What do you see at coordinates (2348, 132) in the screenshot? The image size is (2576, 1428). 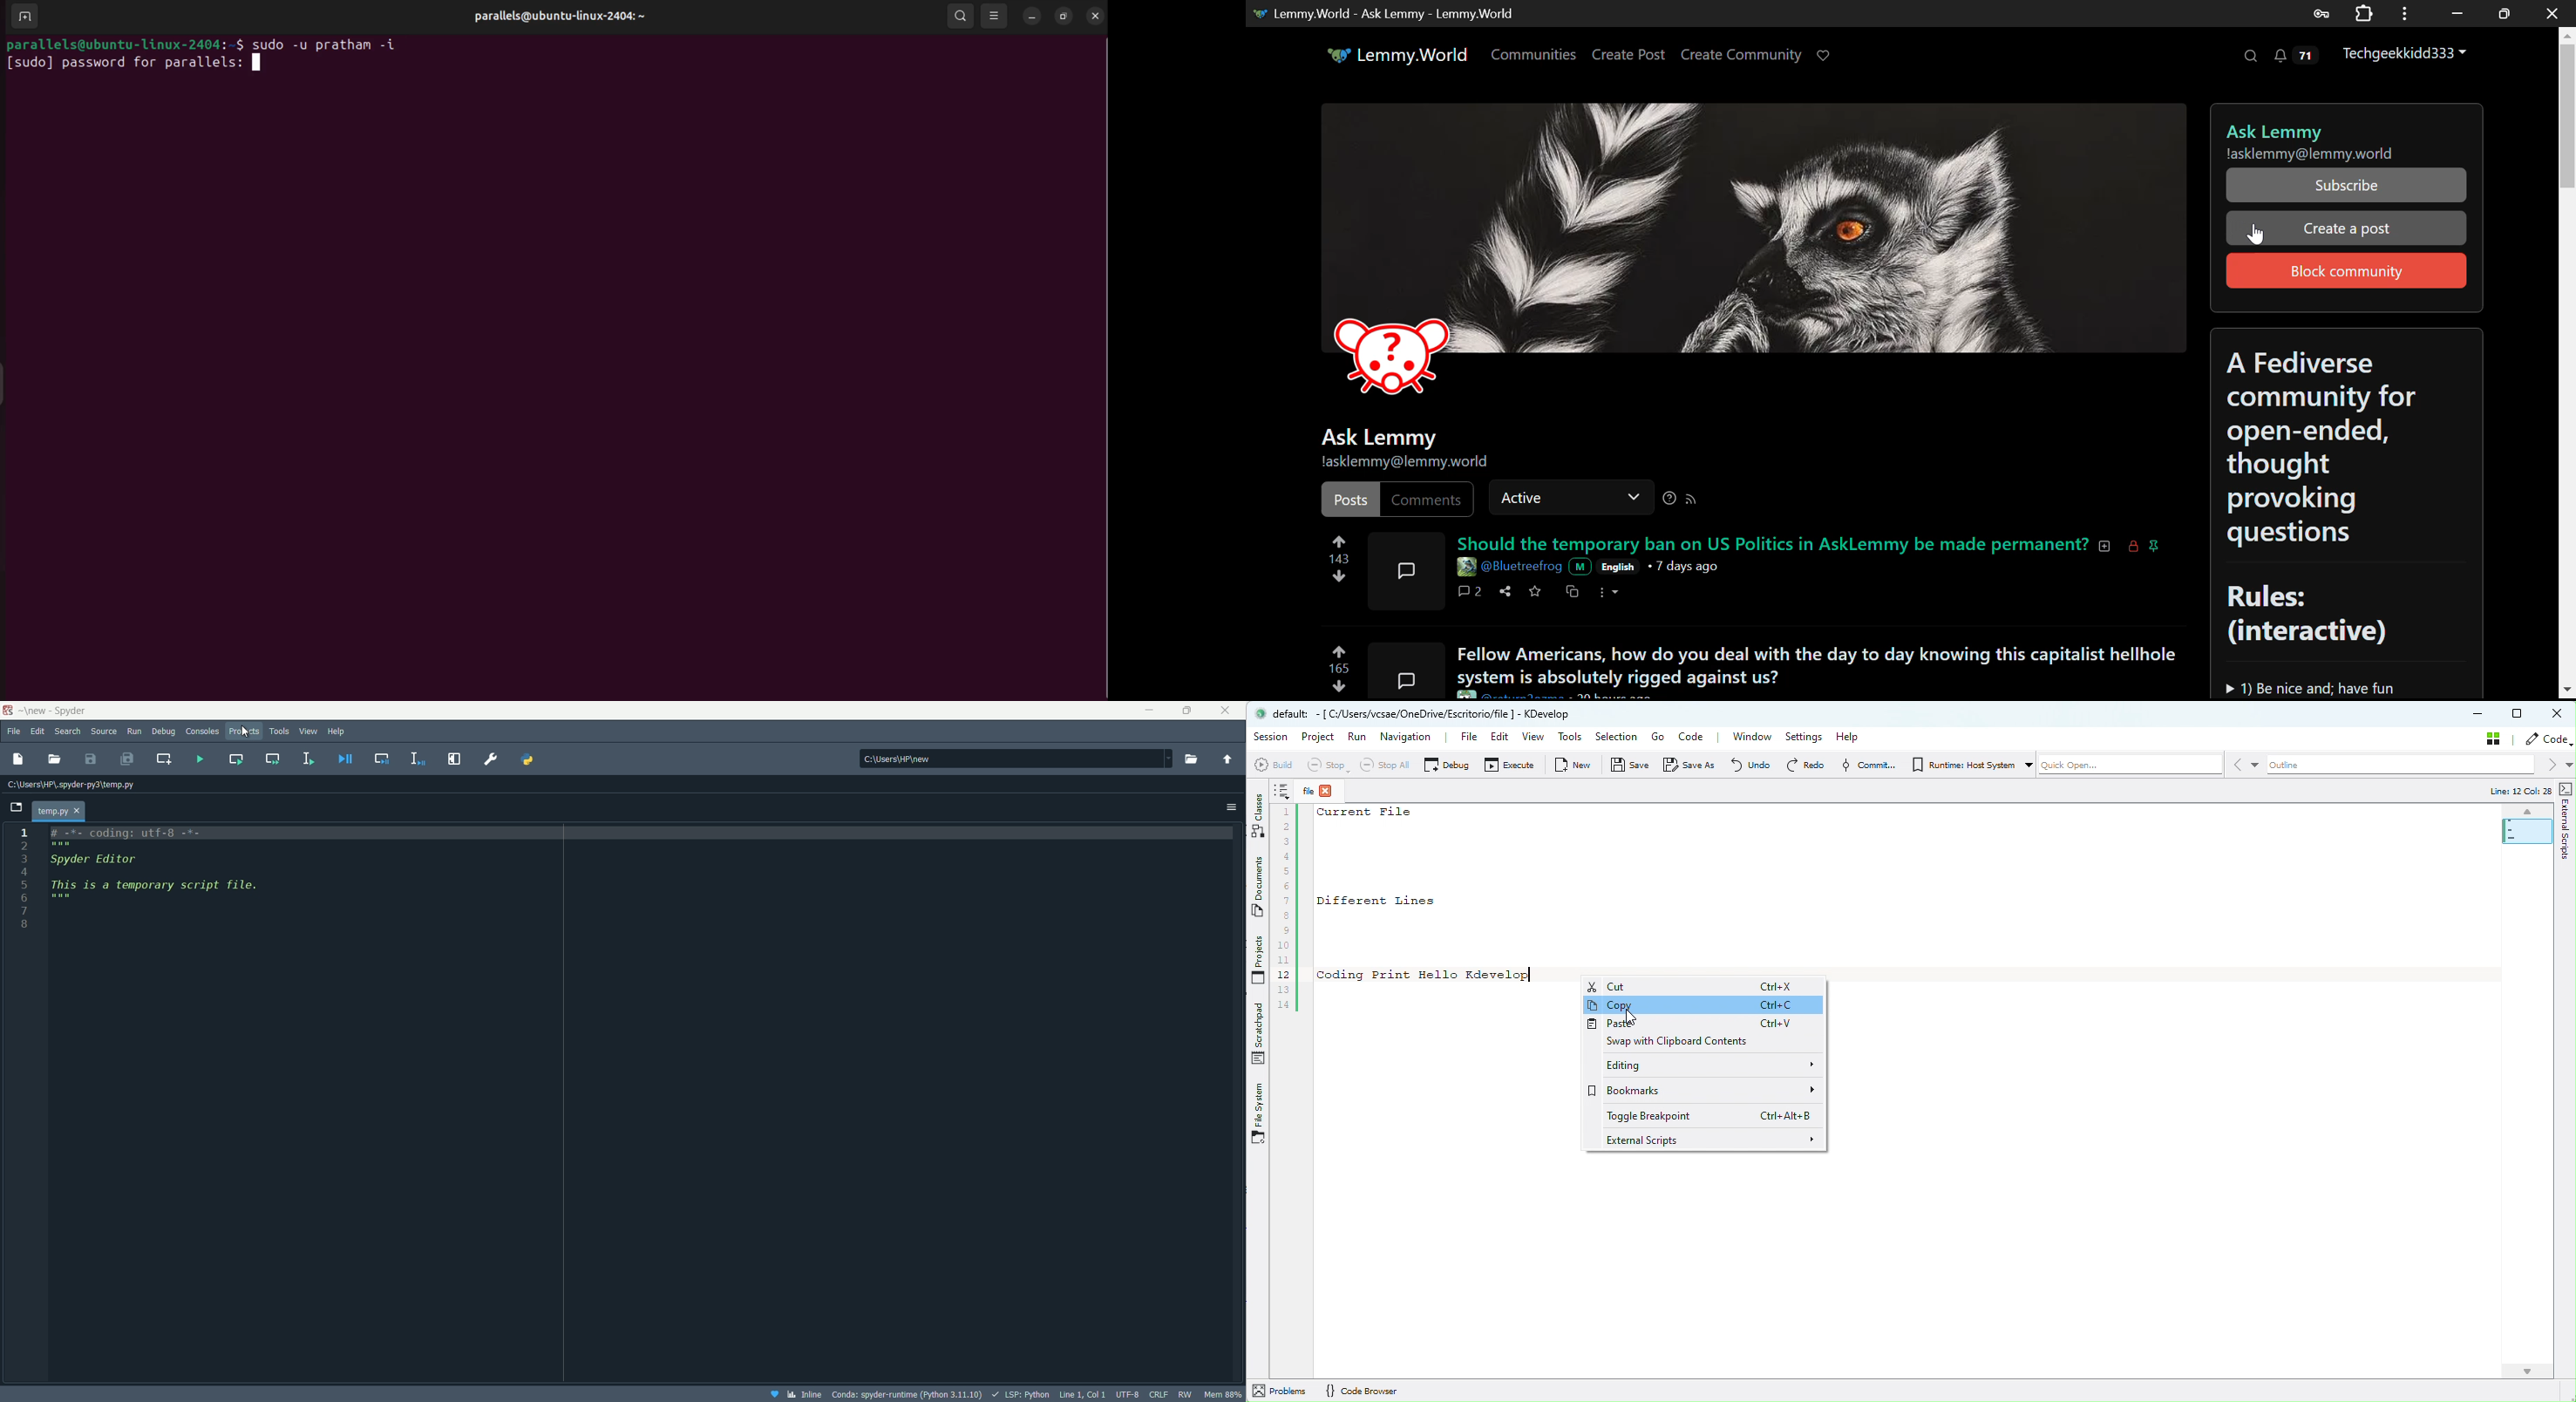 I see `Community Identifiers` at bounding box center [2348, 132].